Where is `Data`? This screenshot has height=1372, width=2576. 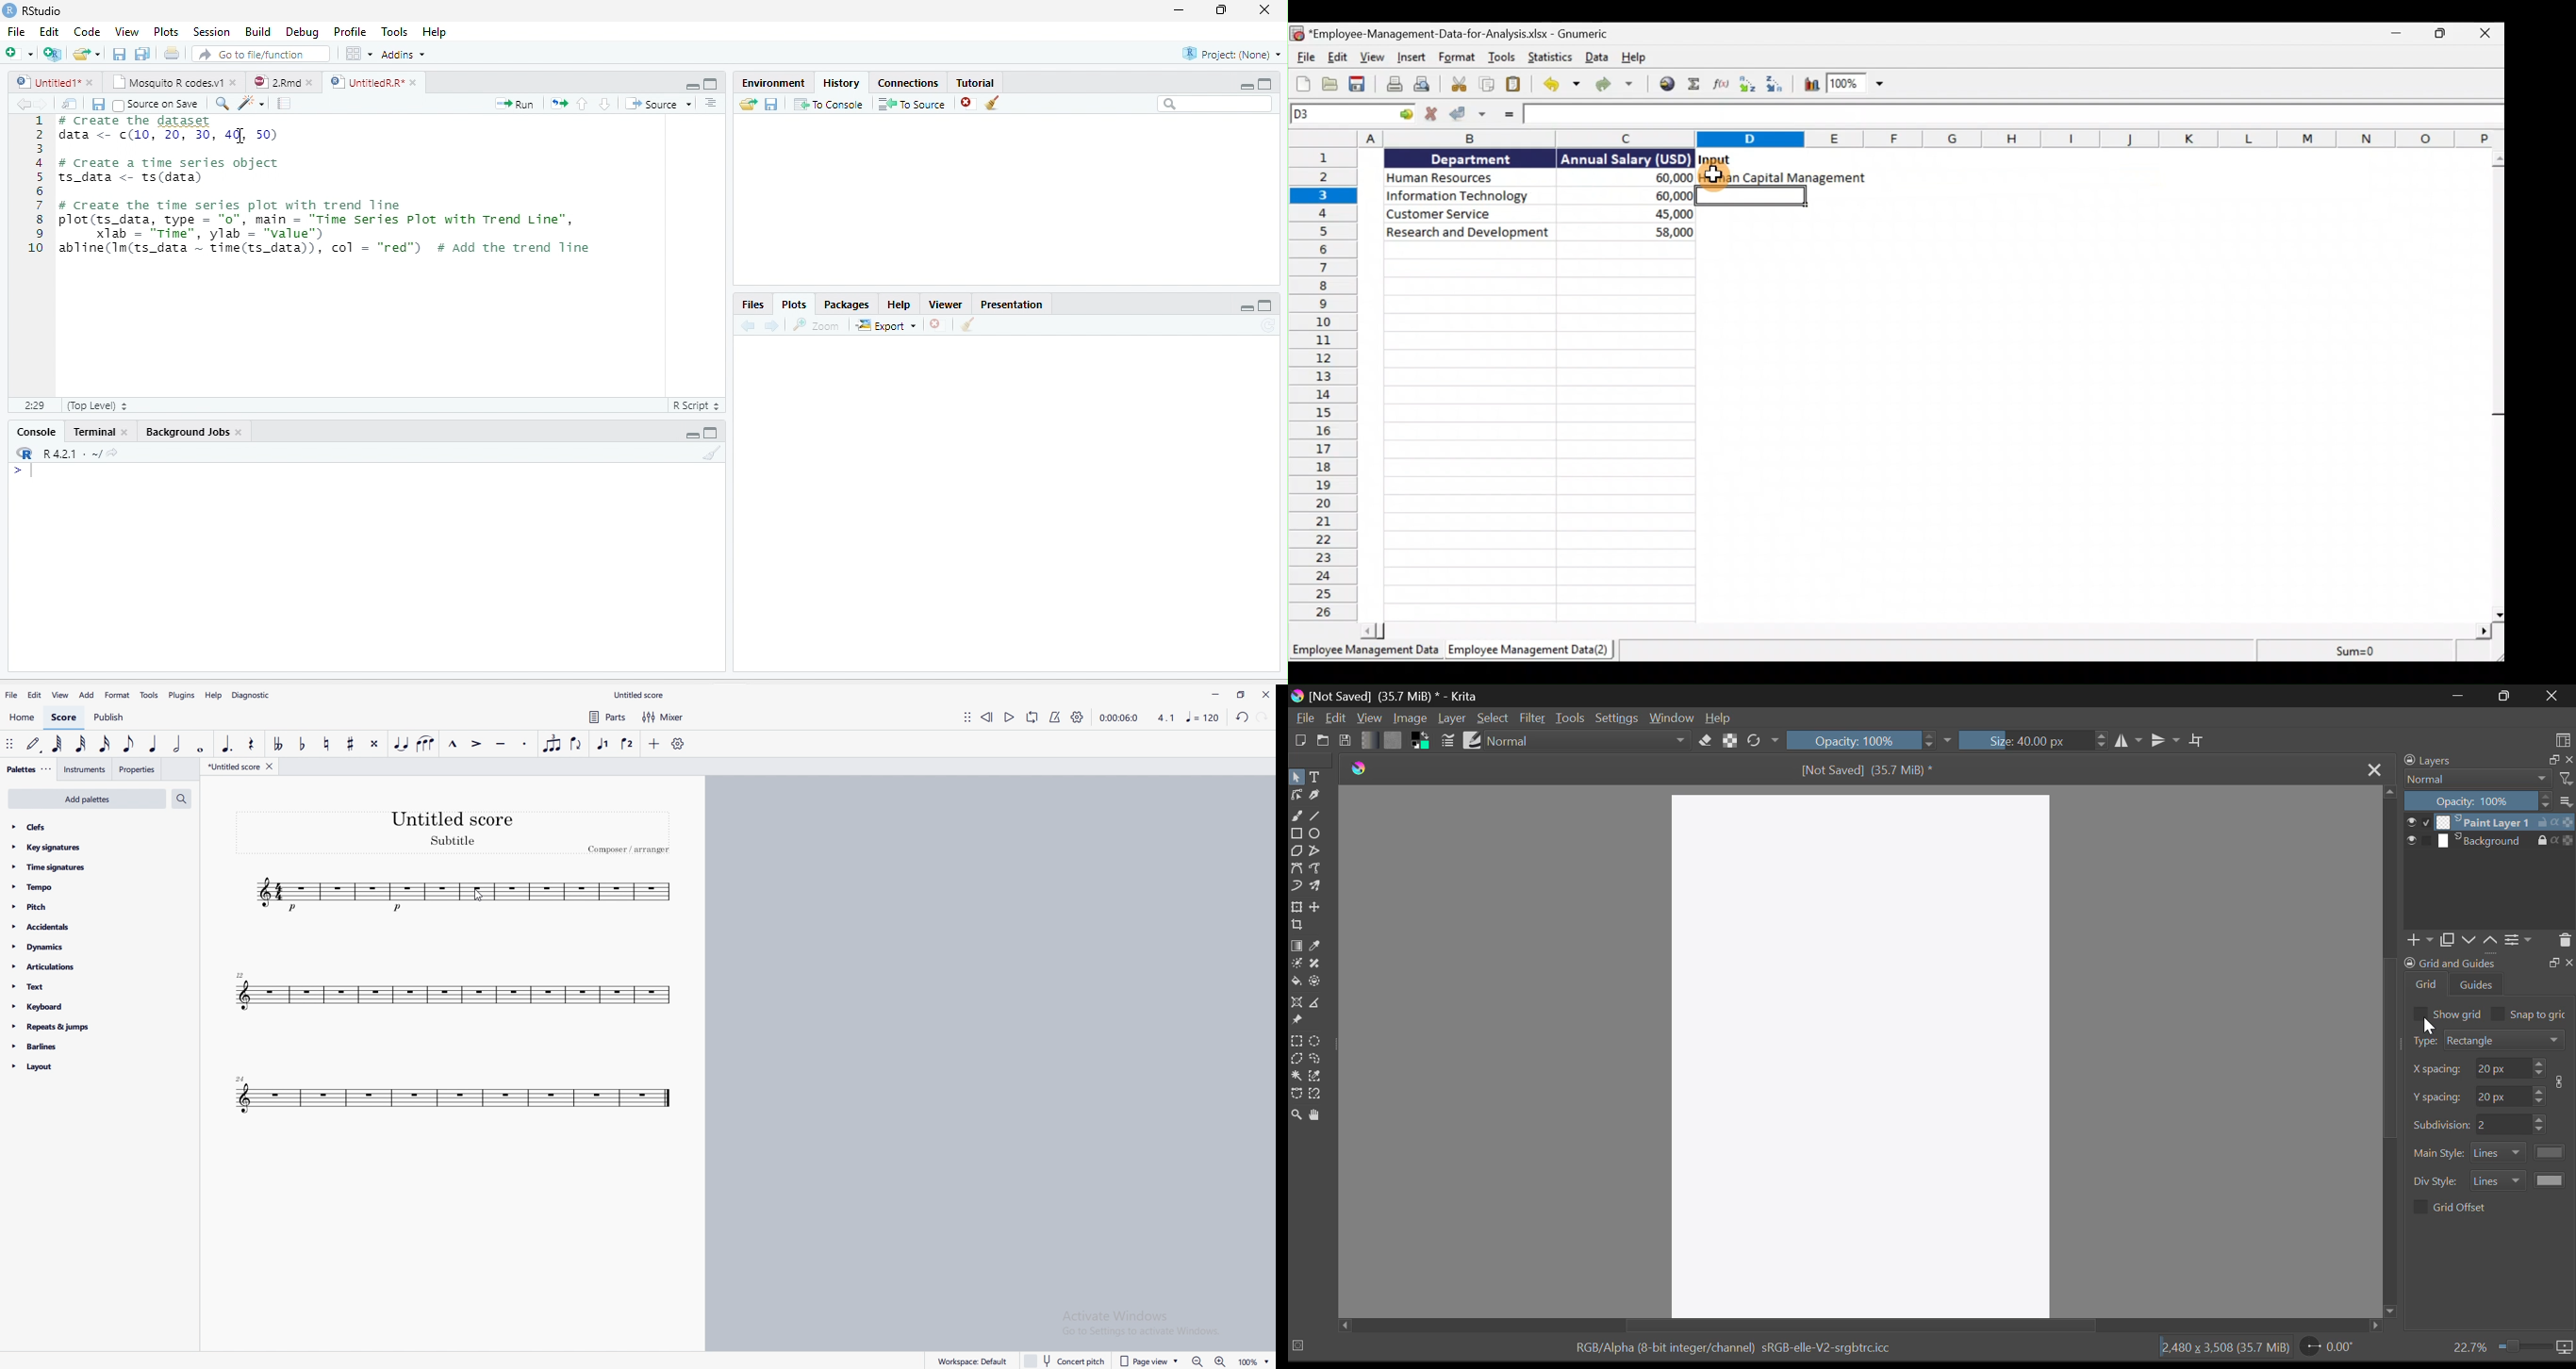 Data is located at coordinates (1599, 58).